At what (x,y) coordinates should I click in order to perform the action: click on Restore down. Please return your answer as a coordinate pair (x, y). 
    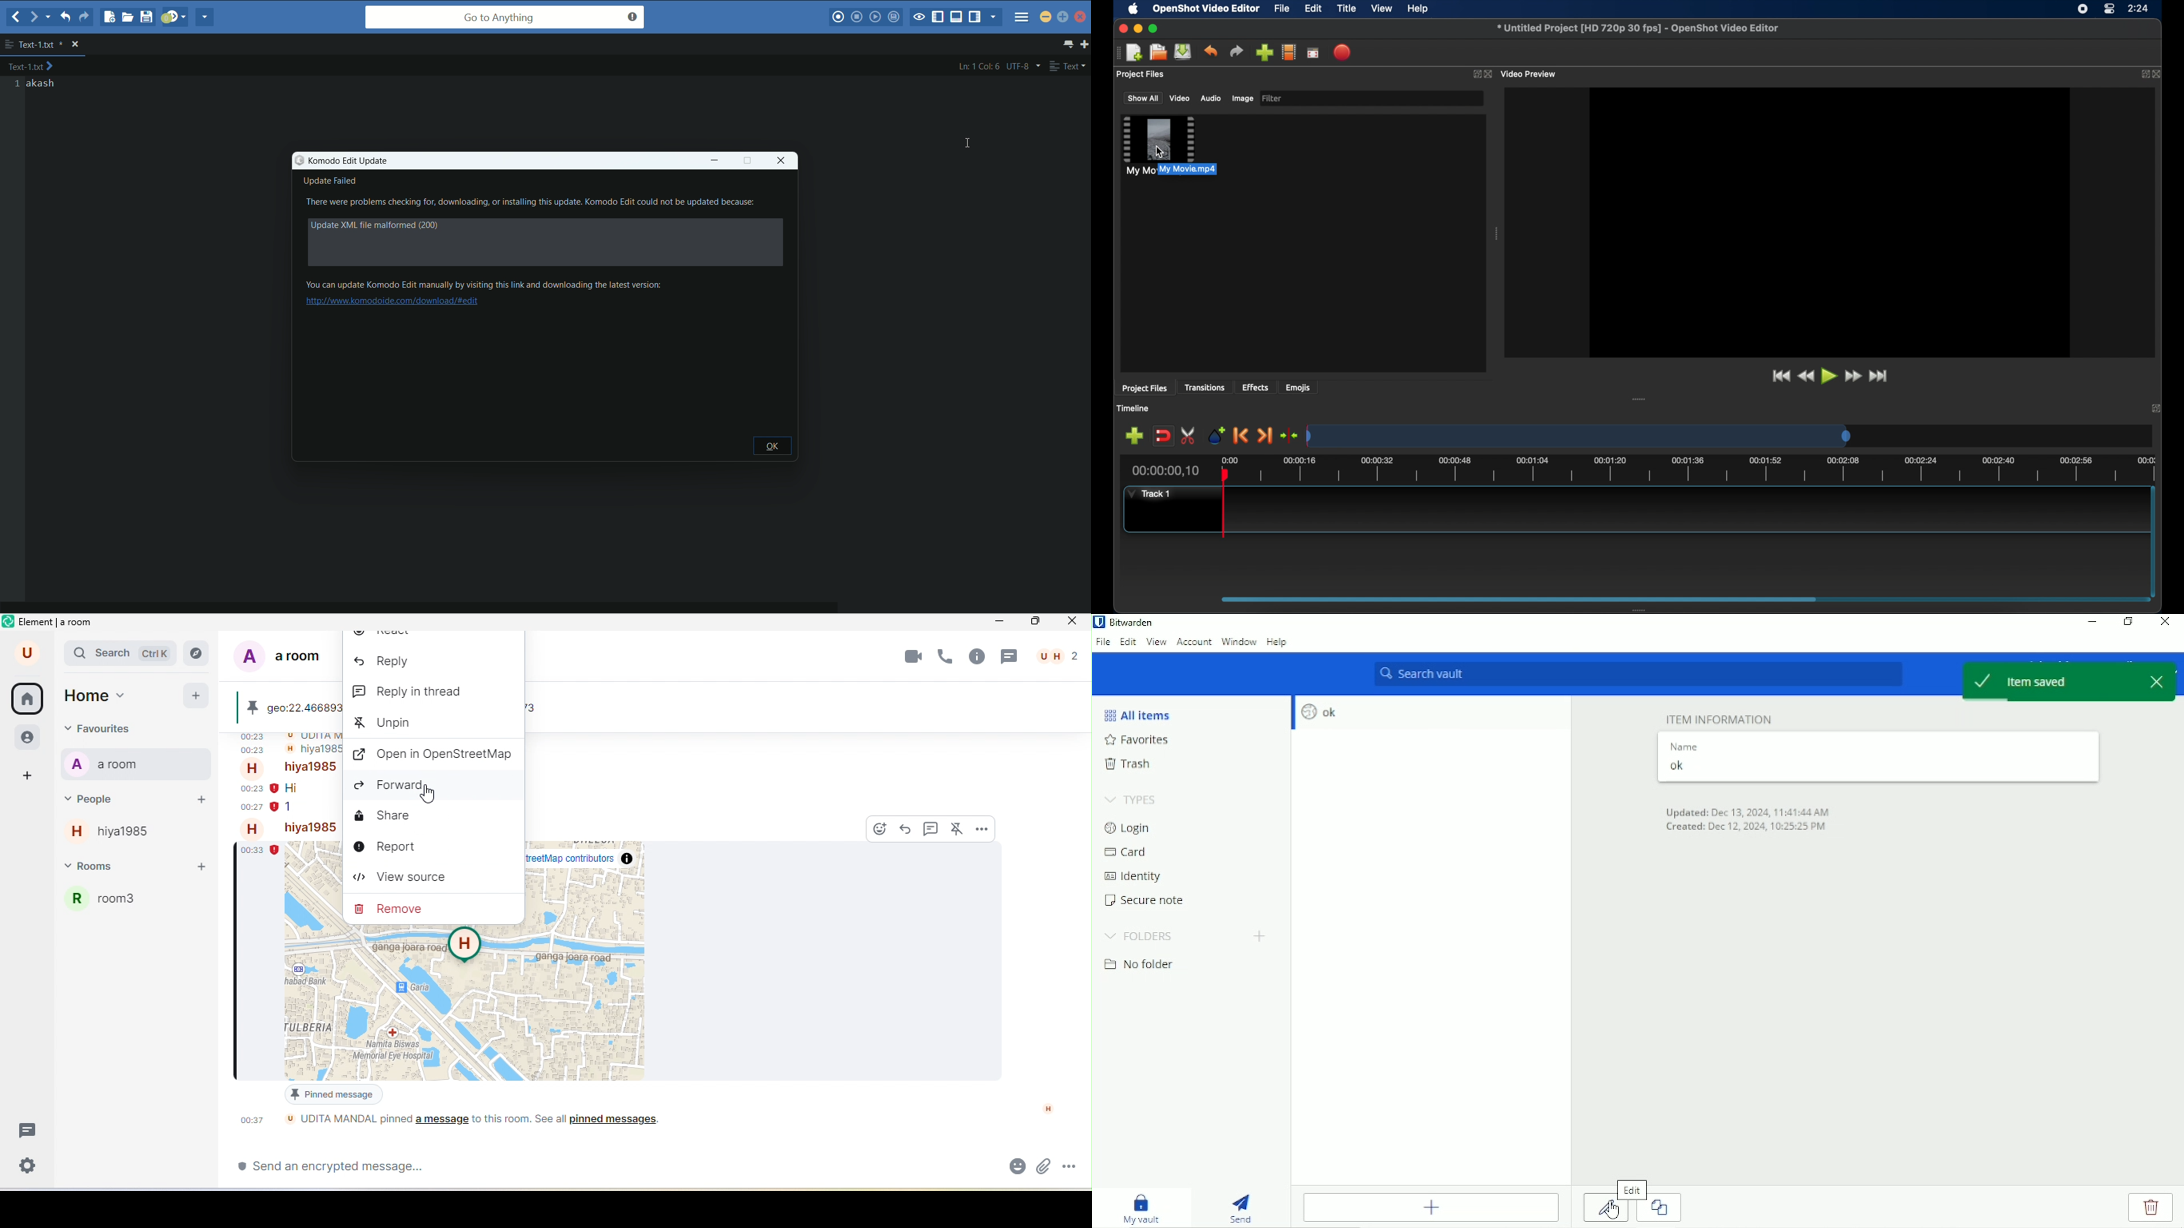
    Looking at the image, I should click on (2129, 621).